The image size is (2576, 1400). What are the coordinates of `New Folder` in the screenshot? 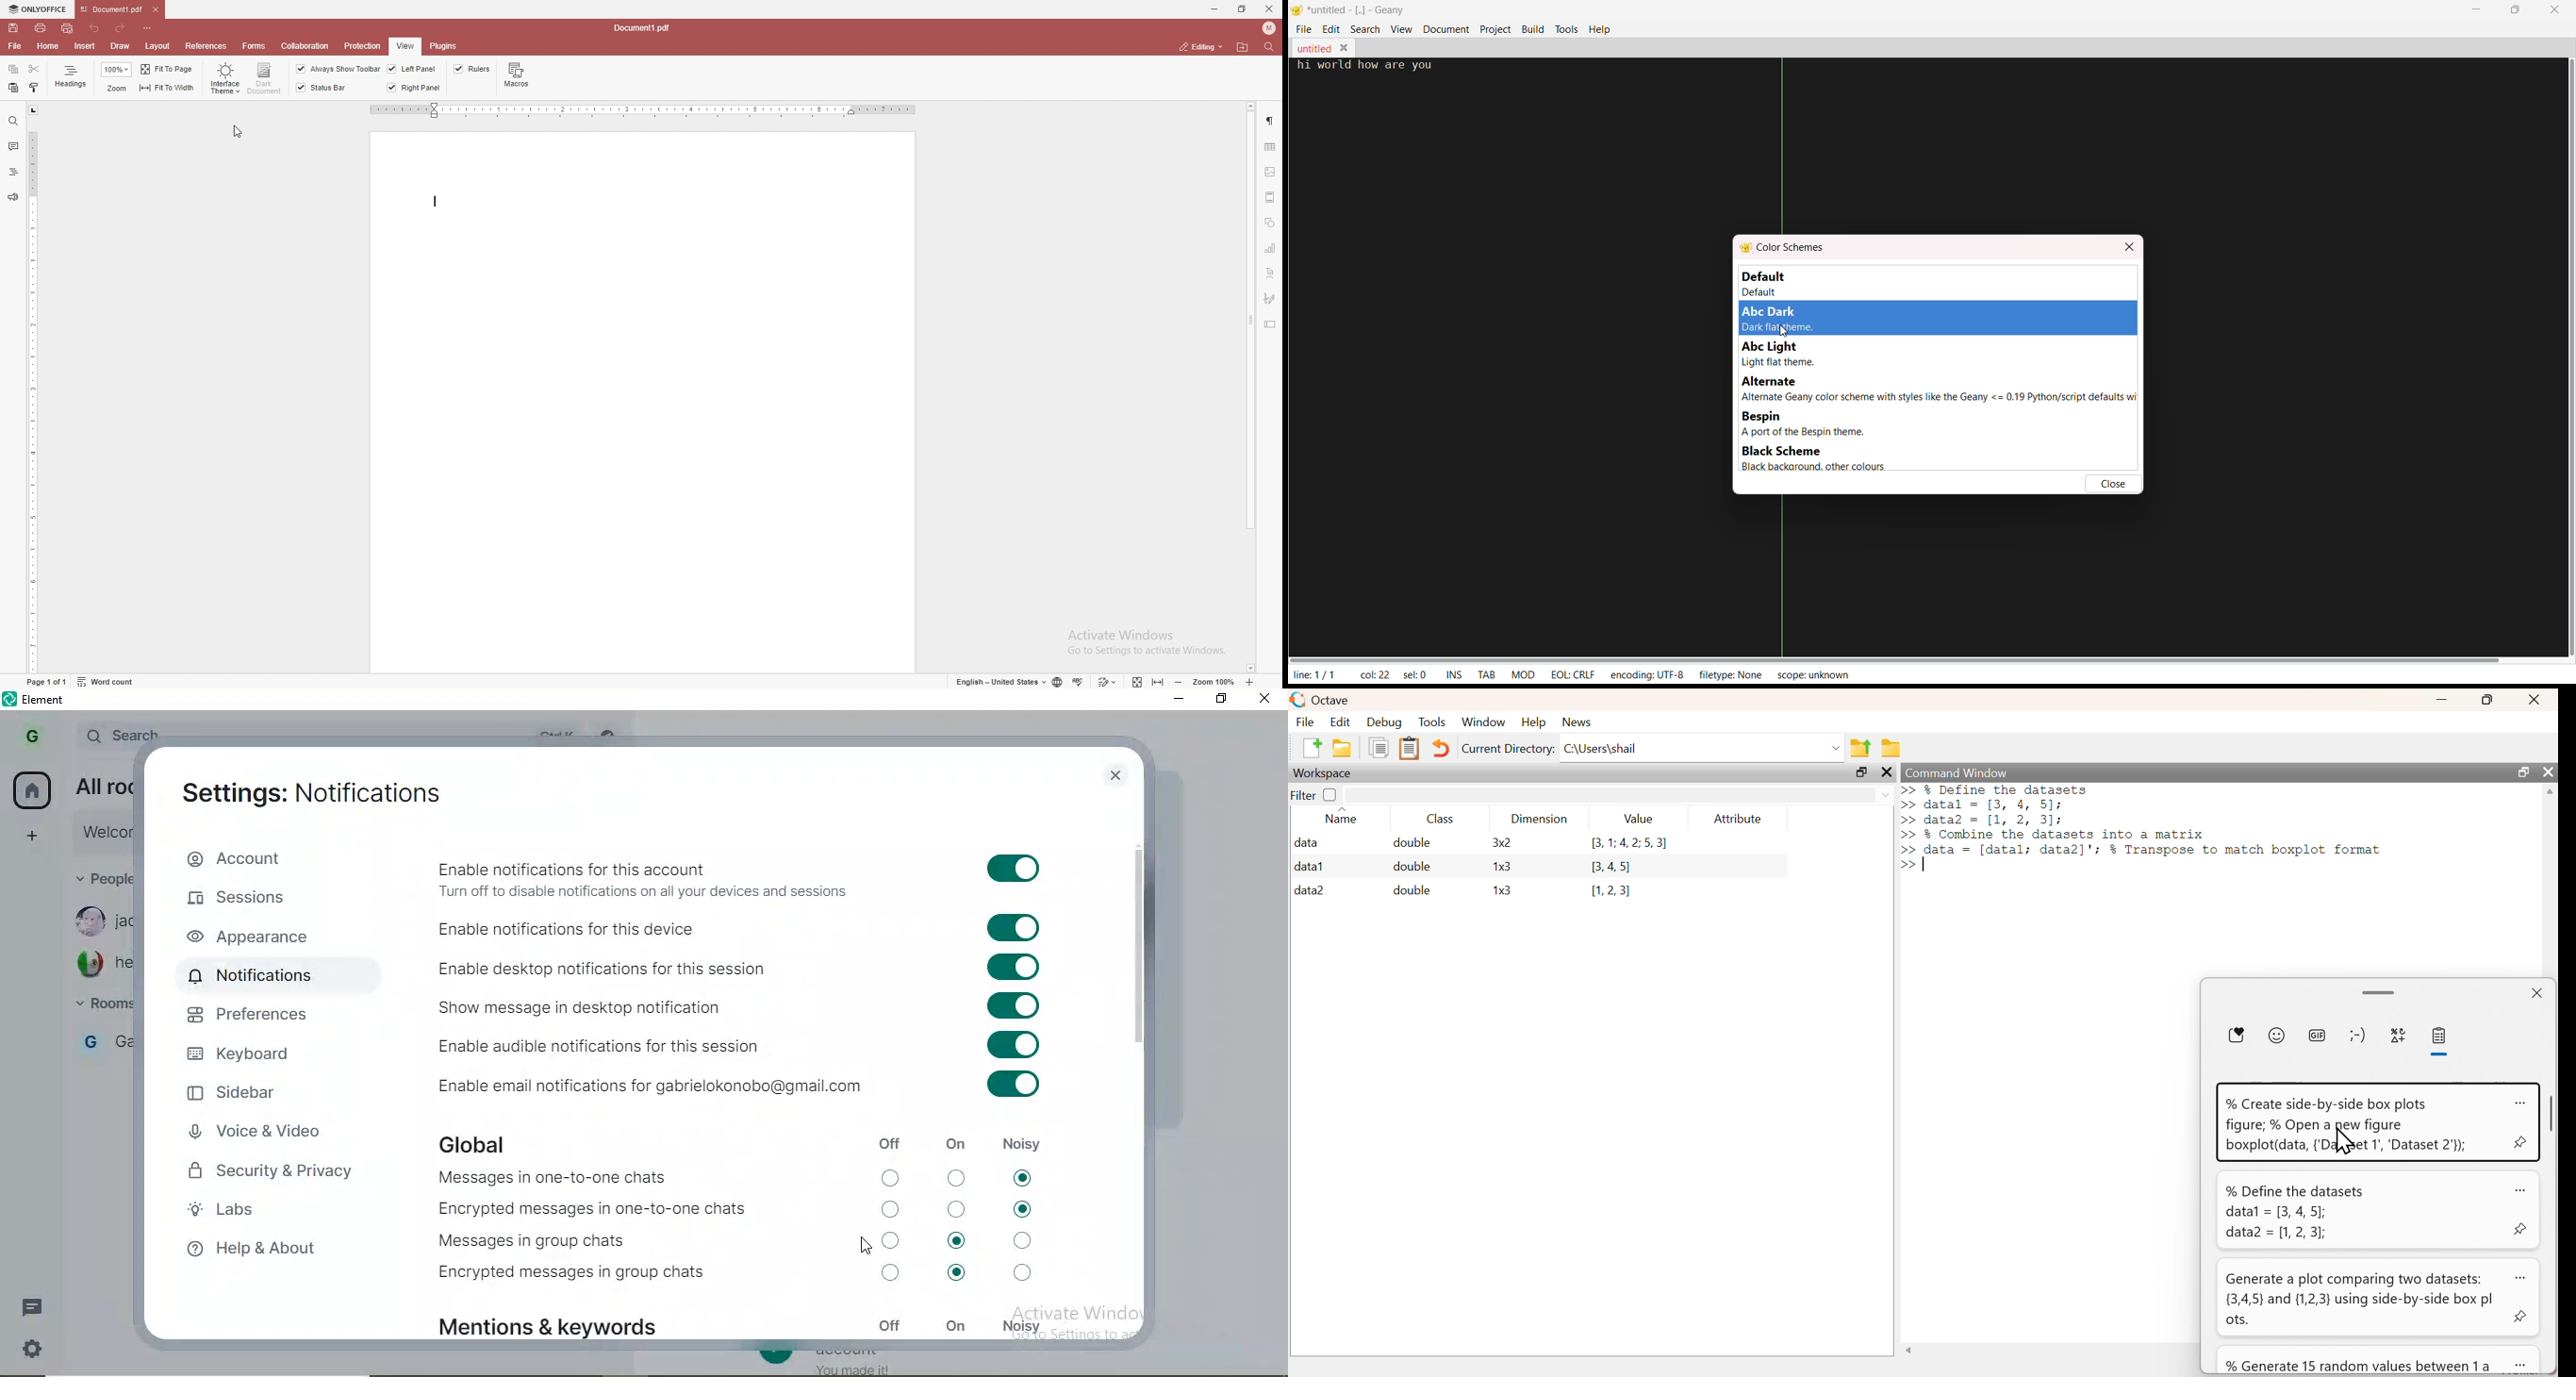 It's located at (1342, 748).